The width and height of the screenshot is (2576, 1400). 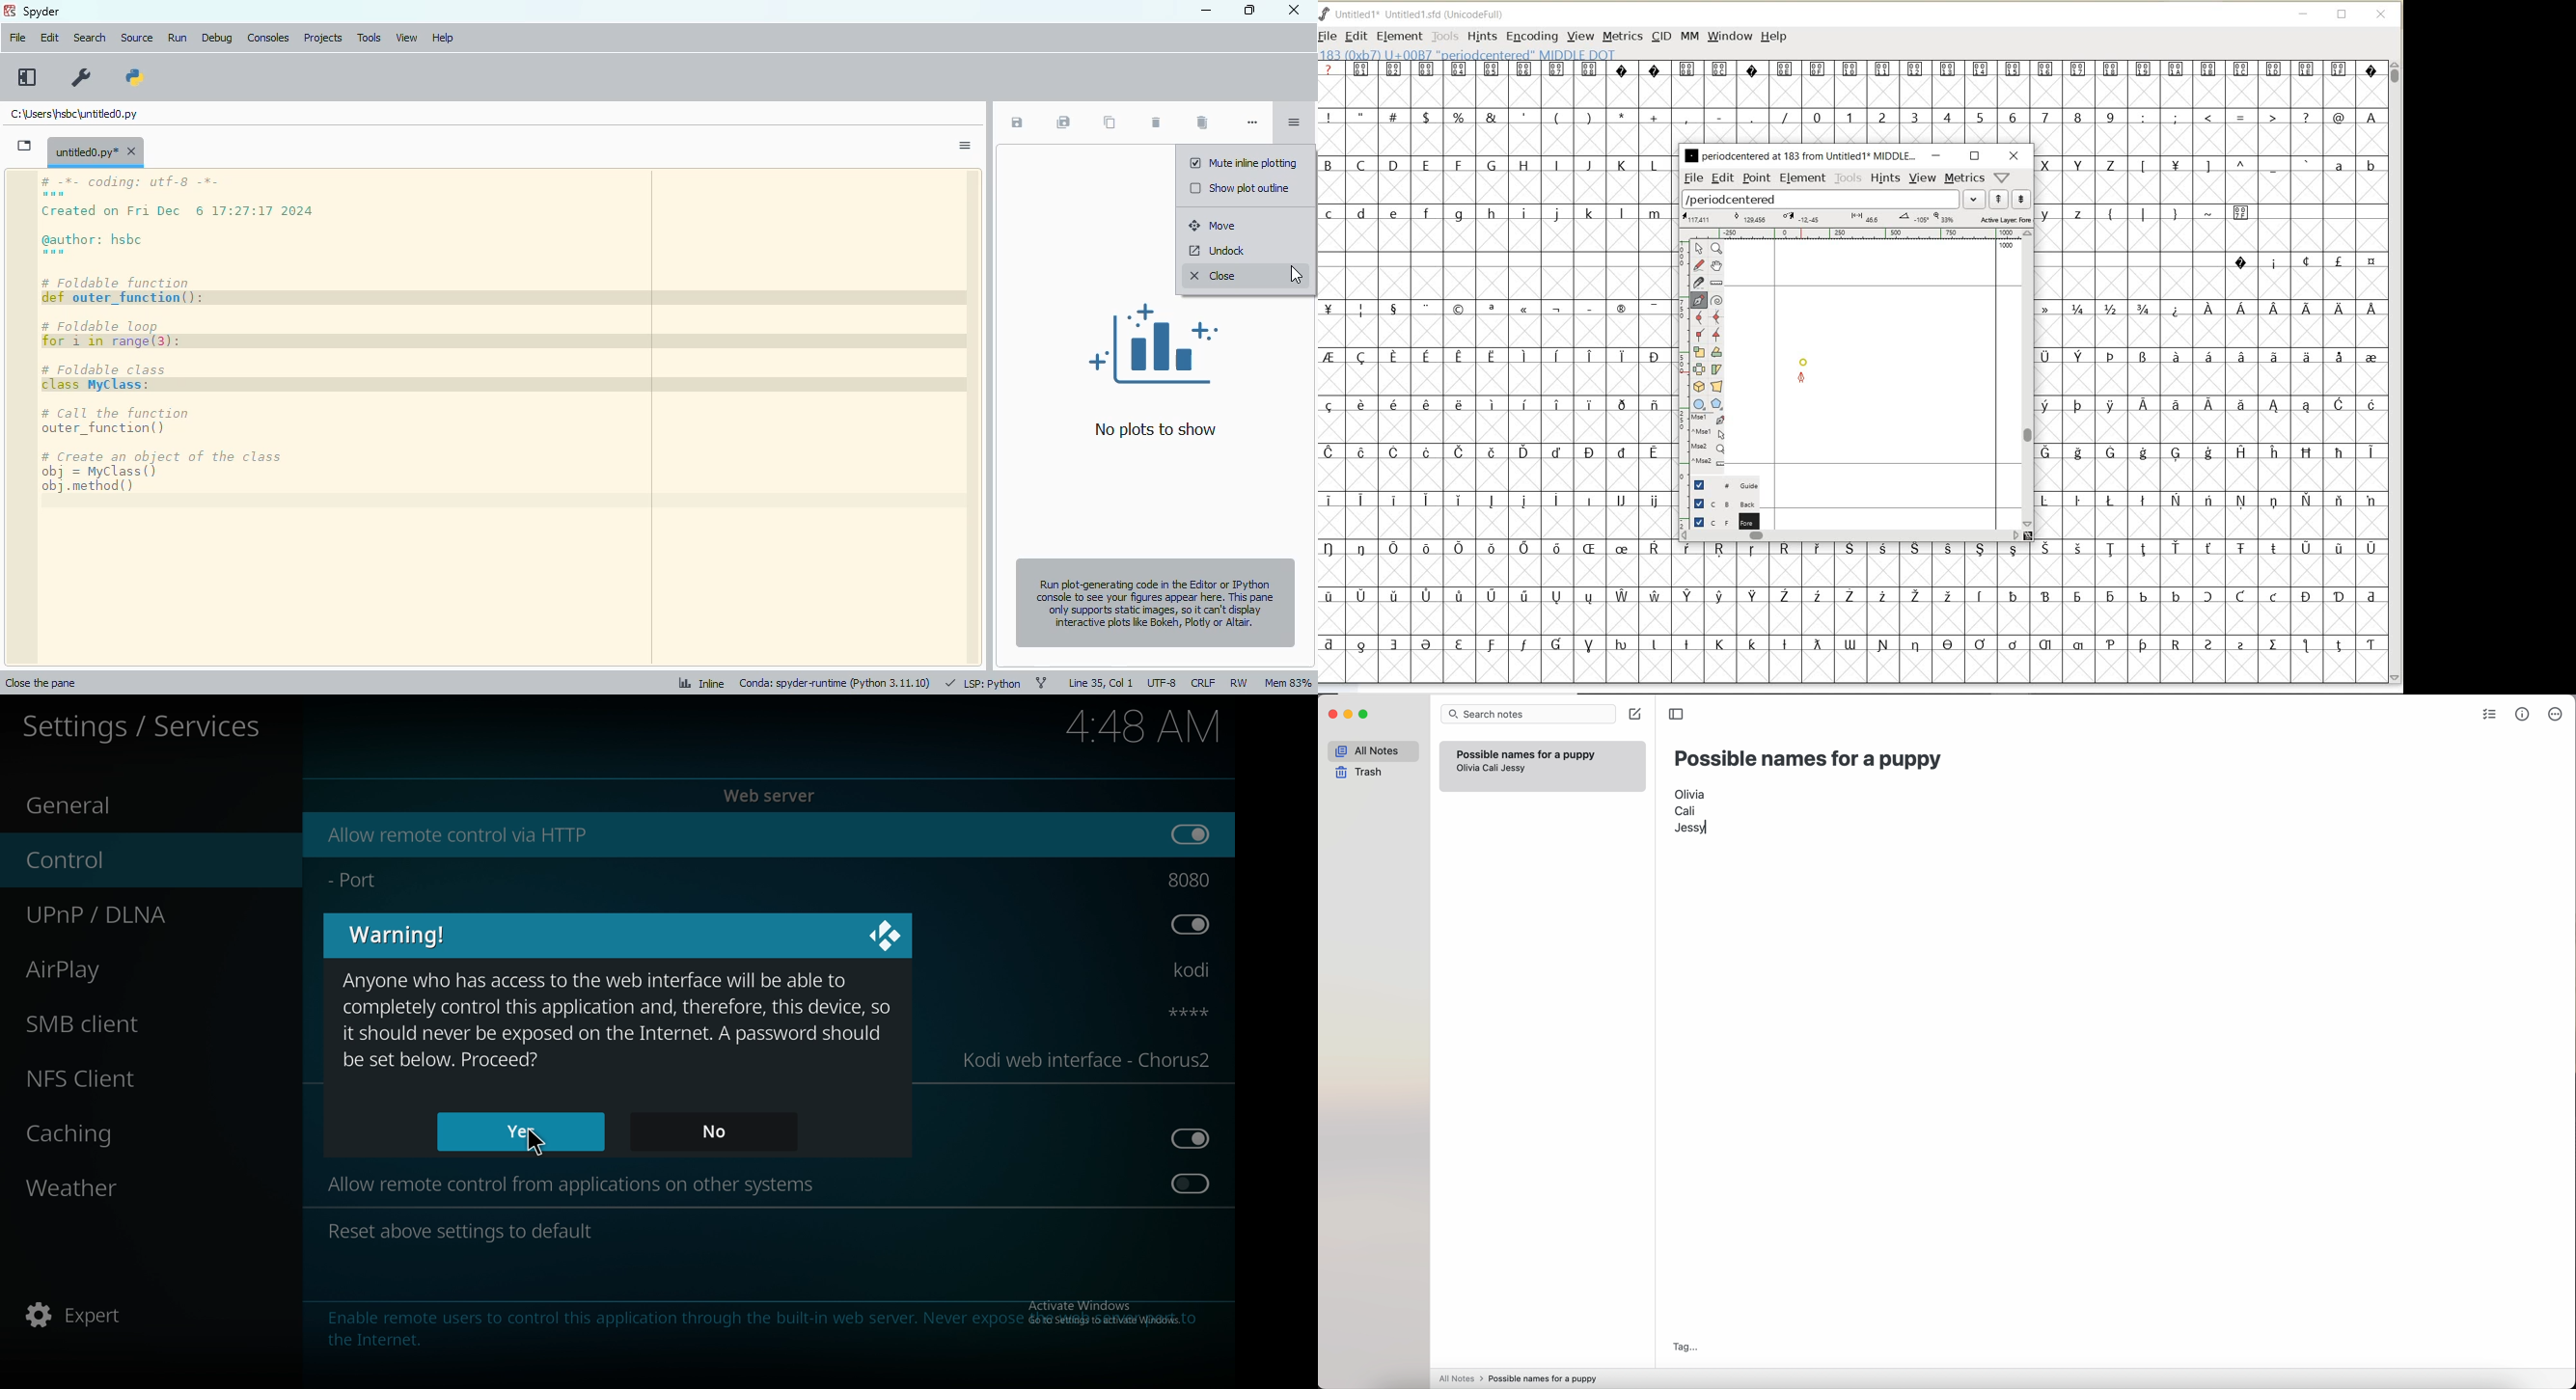 What do you see at coordinates (178, 39) in the screenshot?
I see `run` at bounding box center [178, 39].